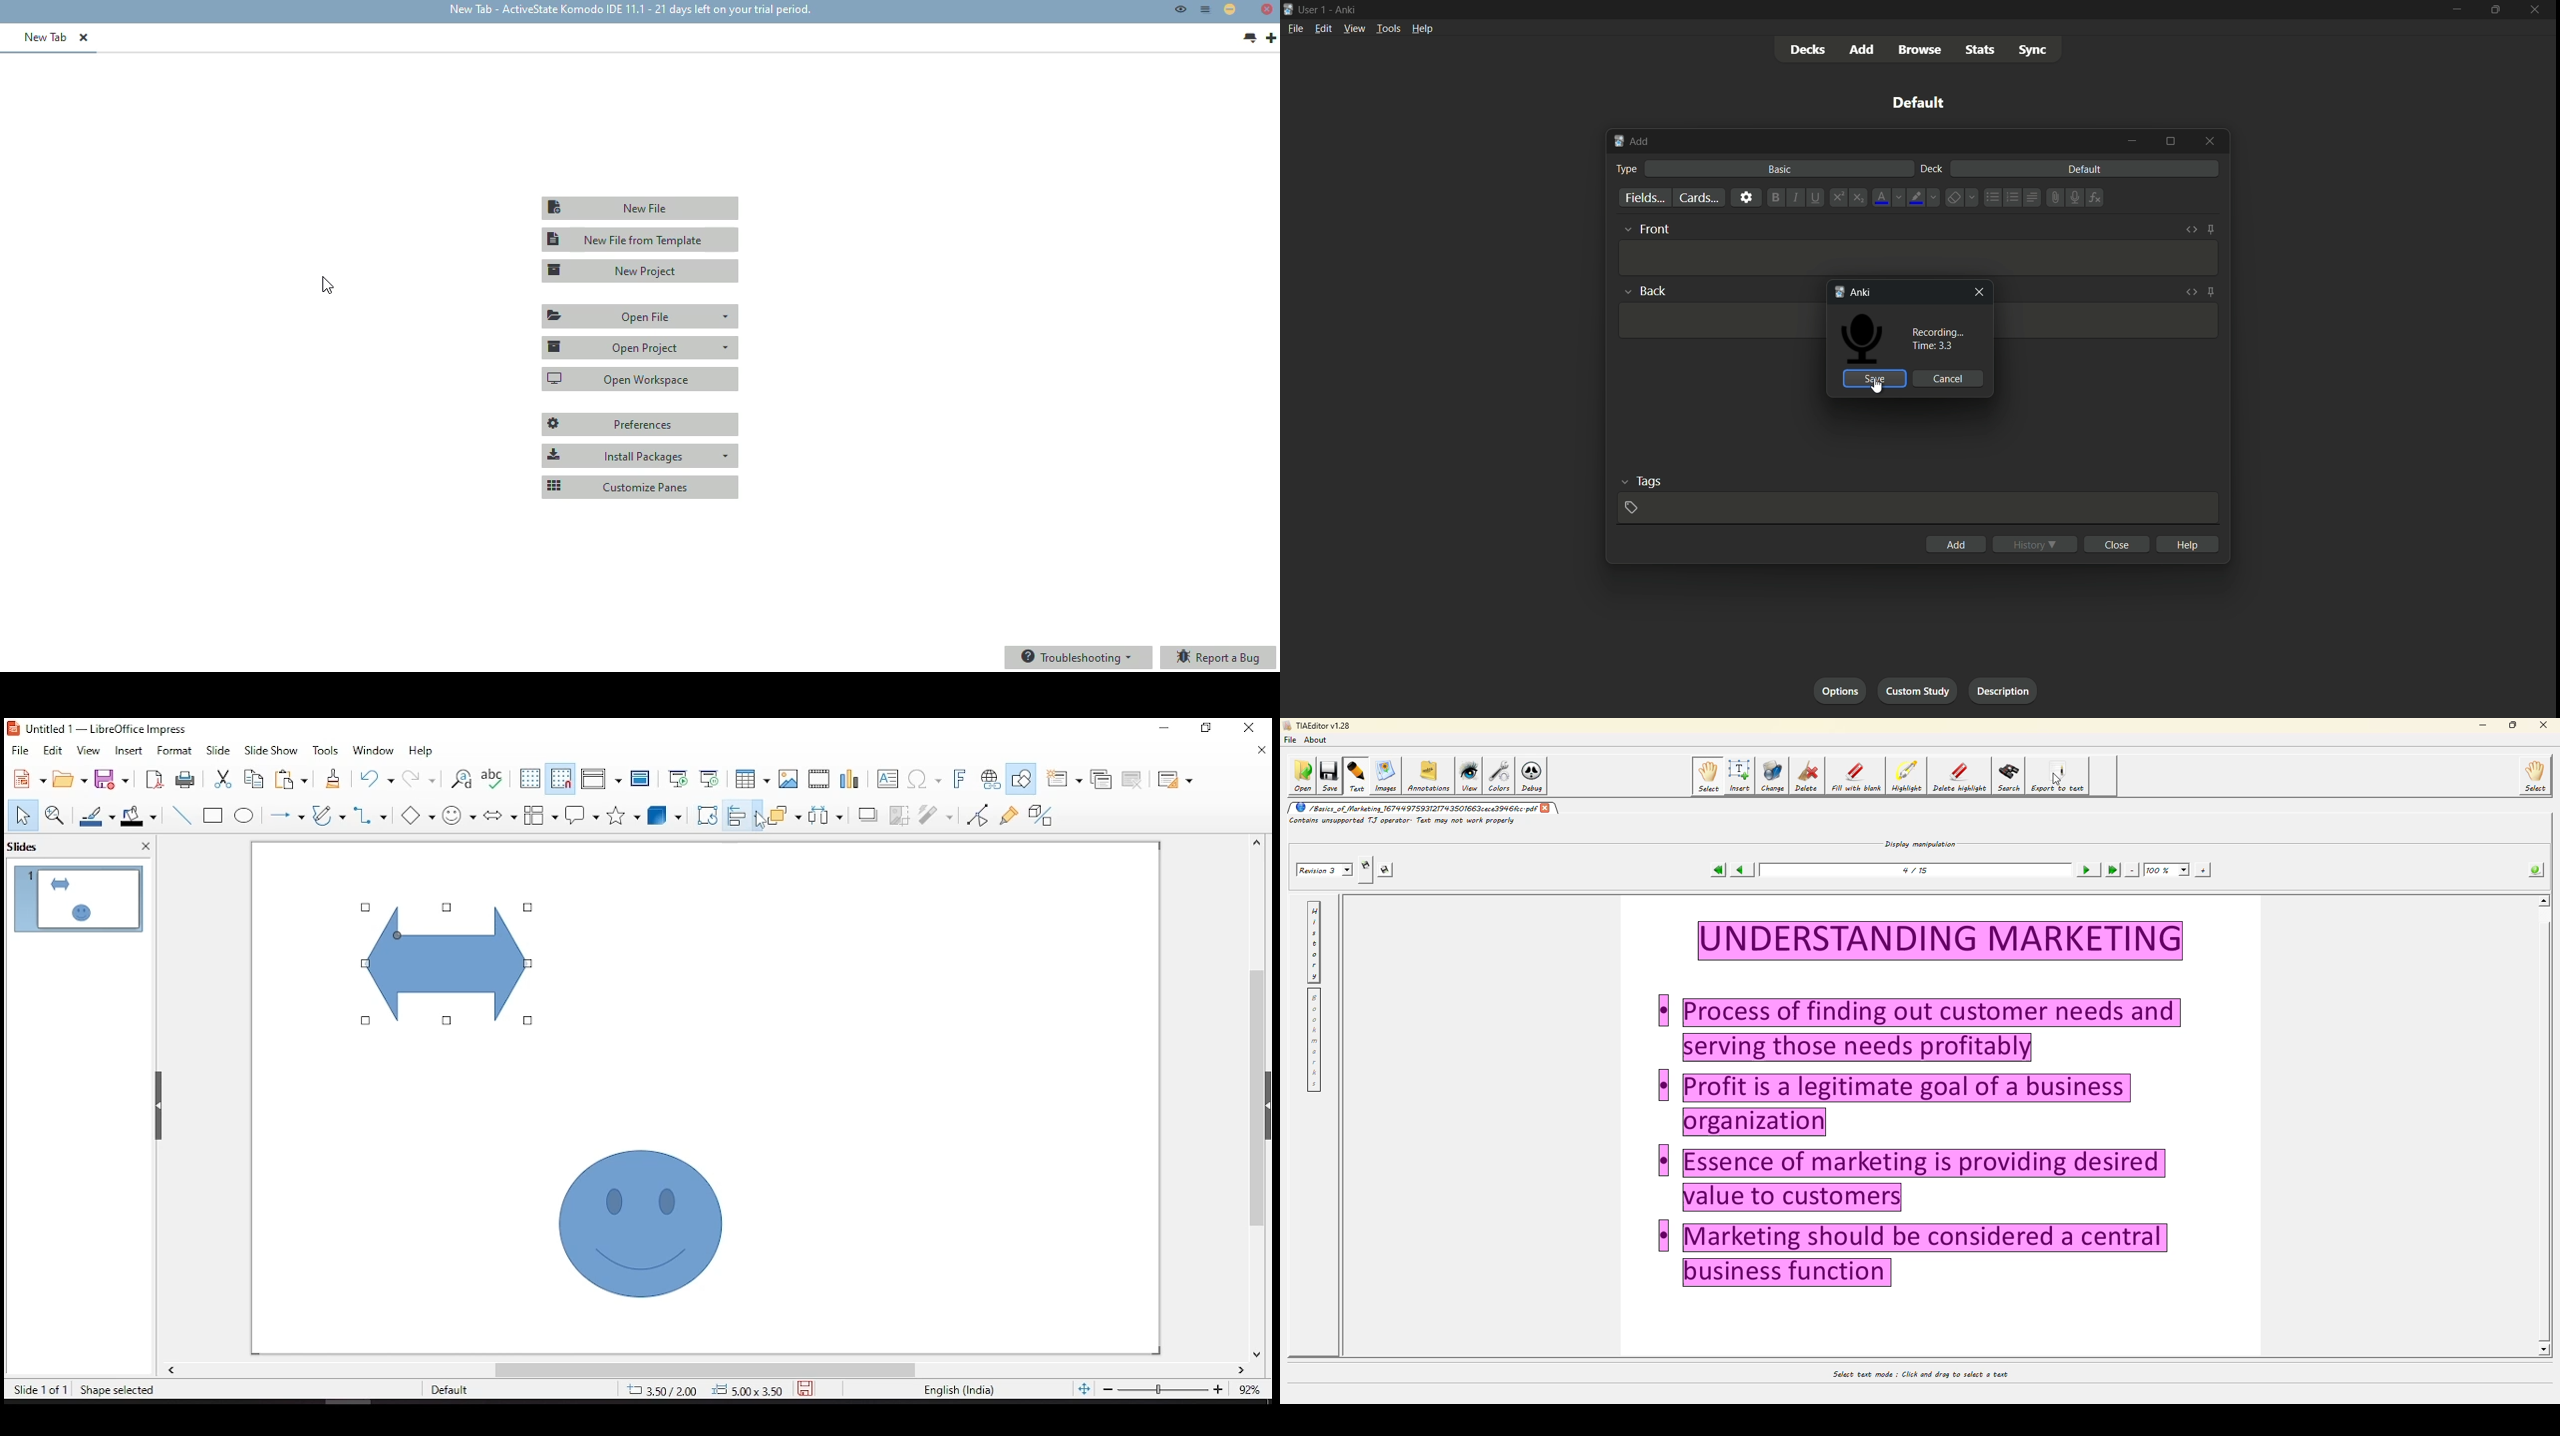 The height and width of the screenshot is (1456, 2576). Describe the element at coordinates (2191, 231) in the screenshot. I see `toggle html editor` at that location.